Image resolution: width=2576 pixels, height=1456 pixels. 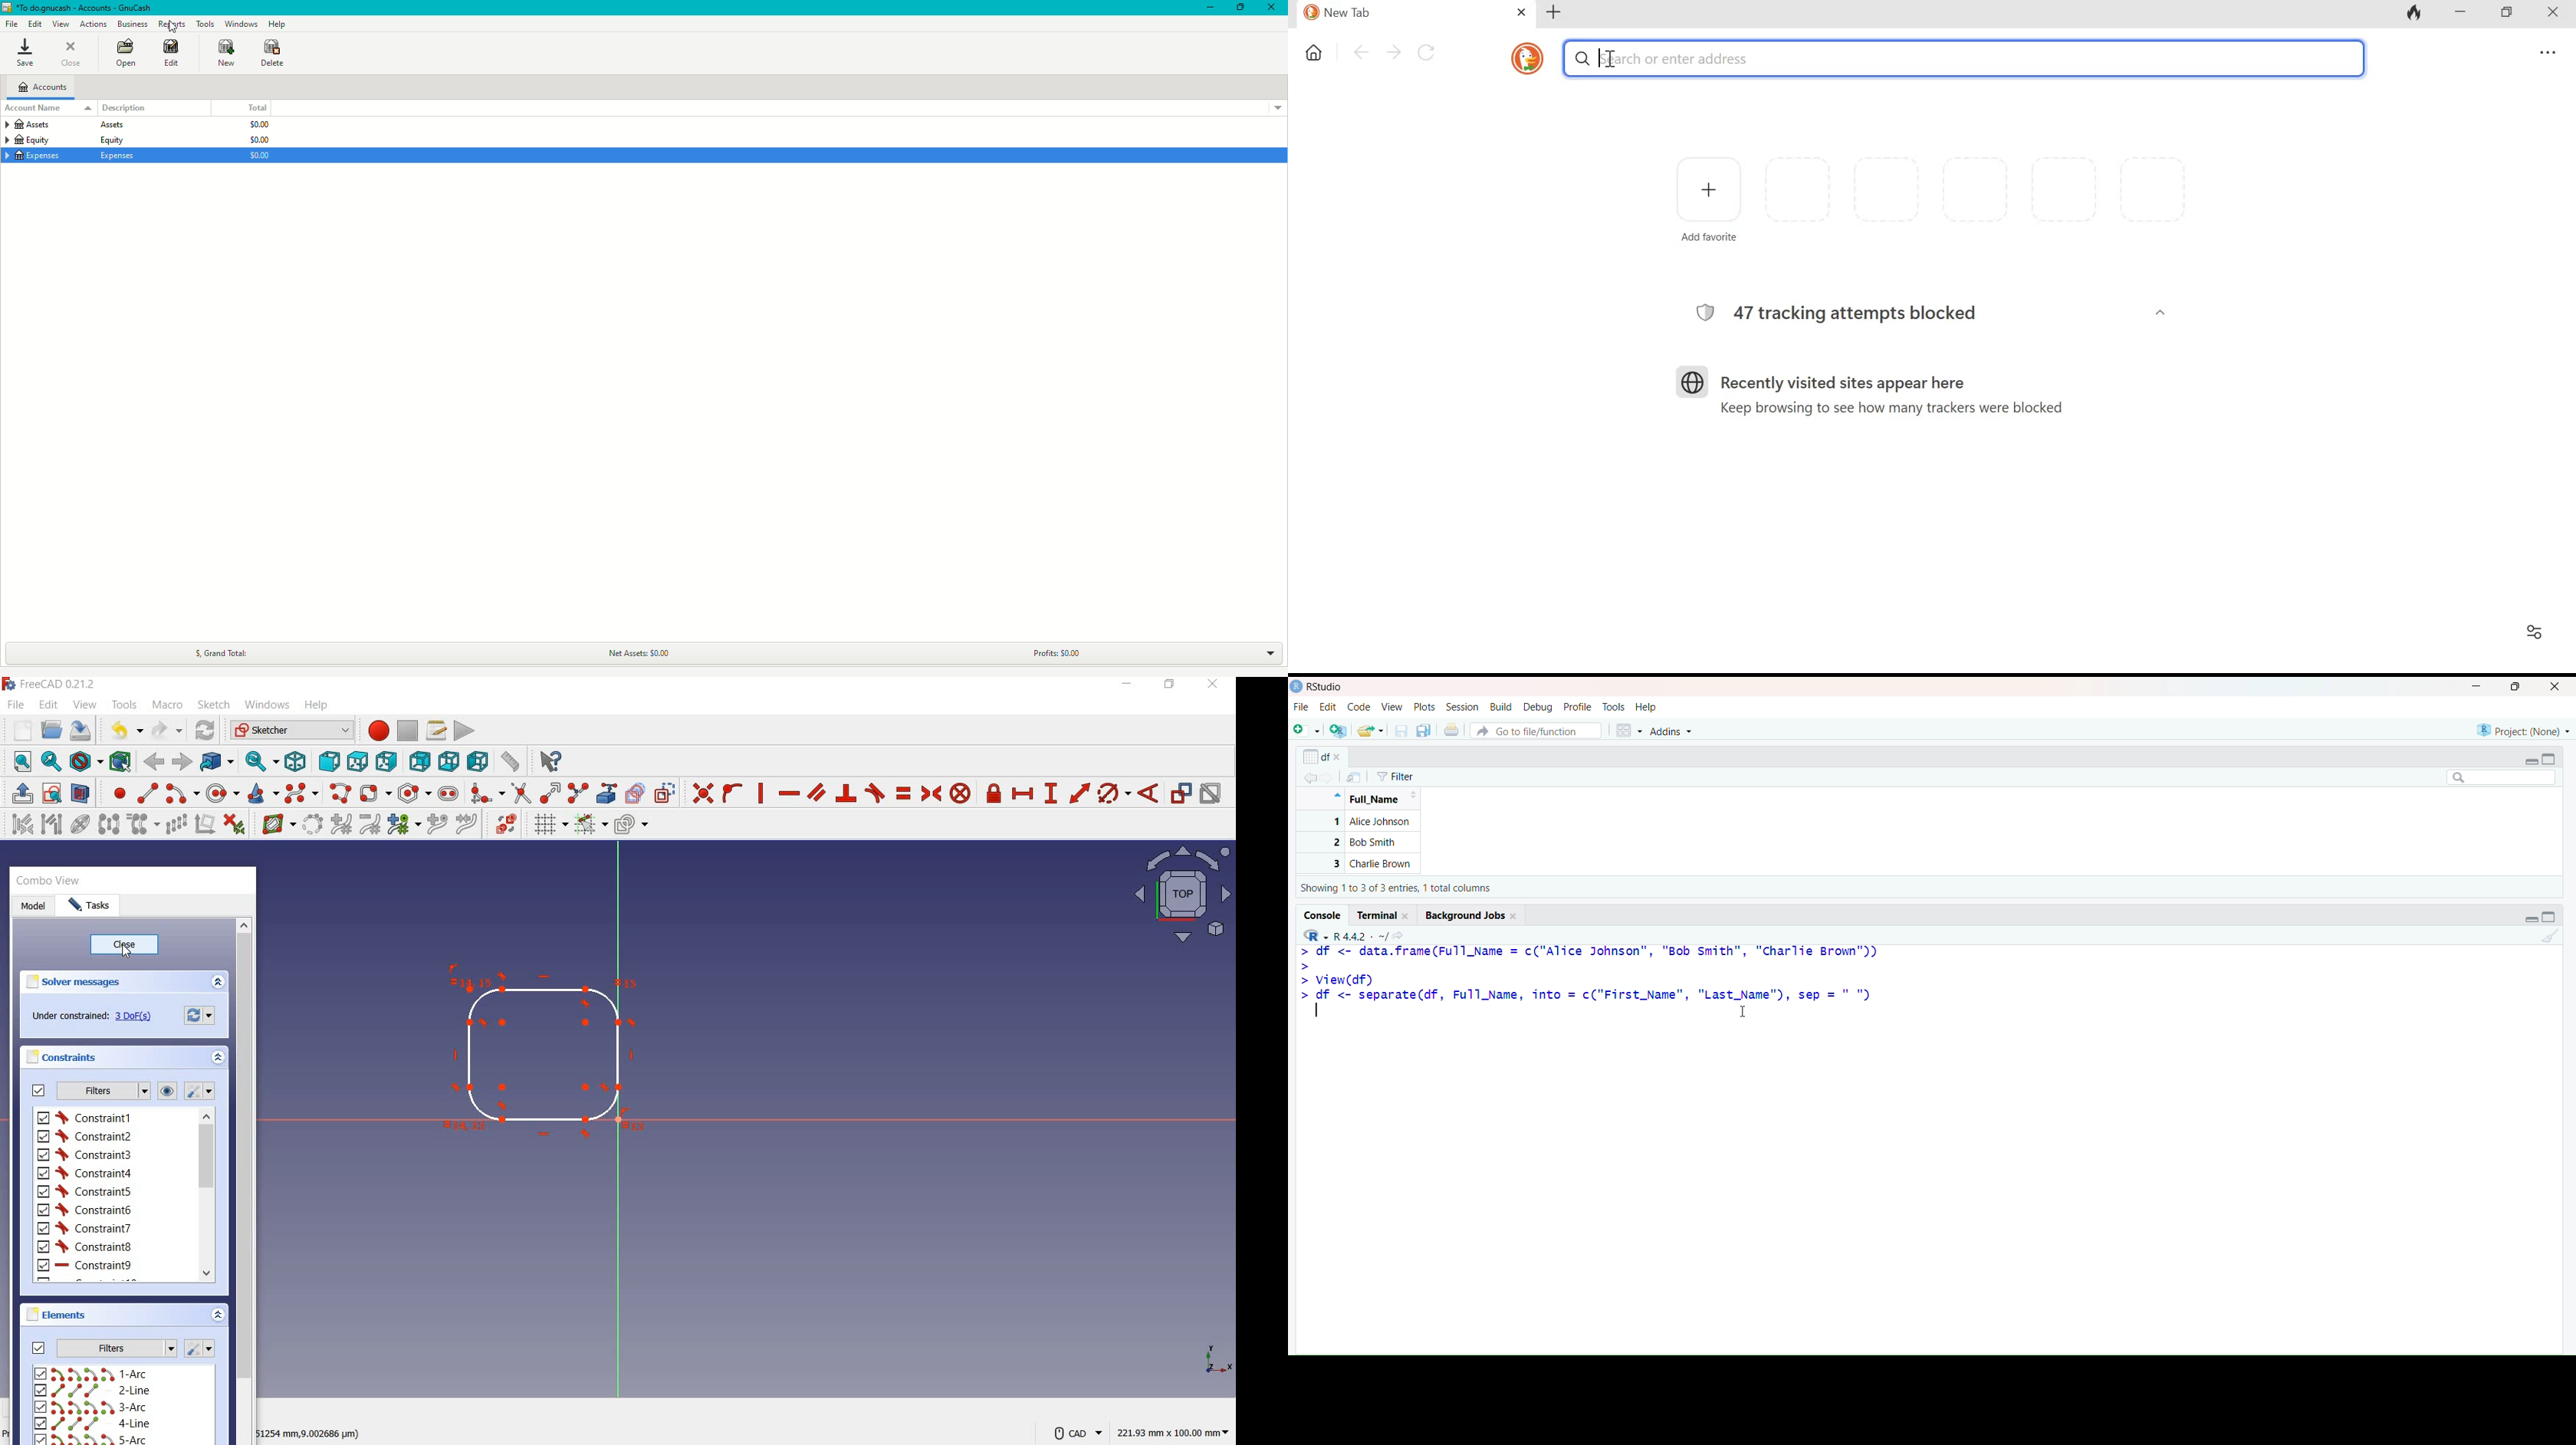 What do you see at coordinates (60, 1057) in the screenshot?
I see `constraints` at bounding box center [60, 1057].